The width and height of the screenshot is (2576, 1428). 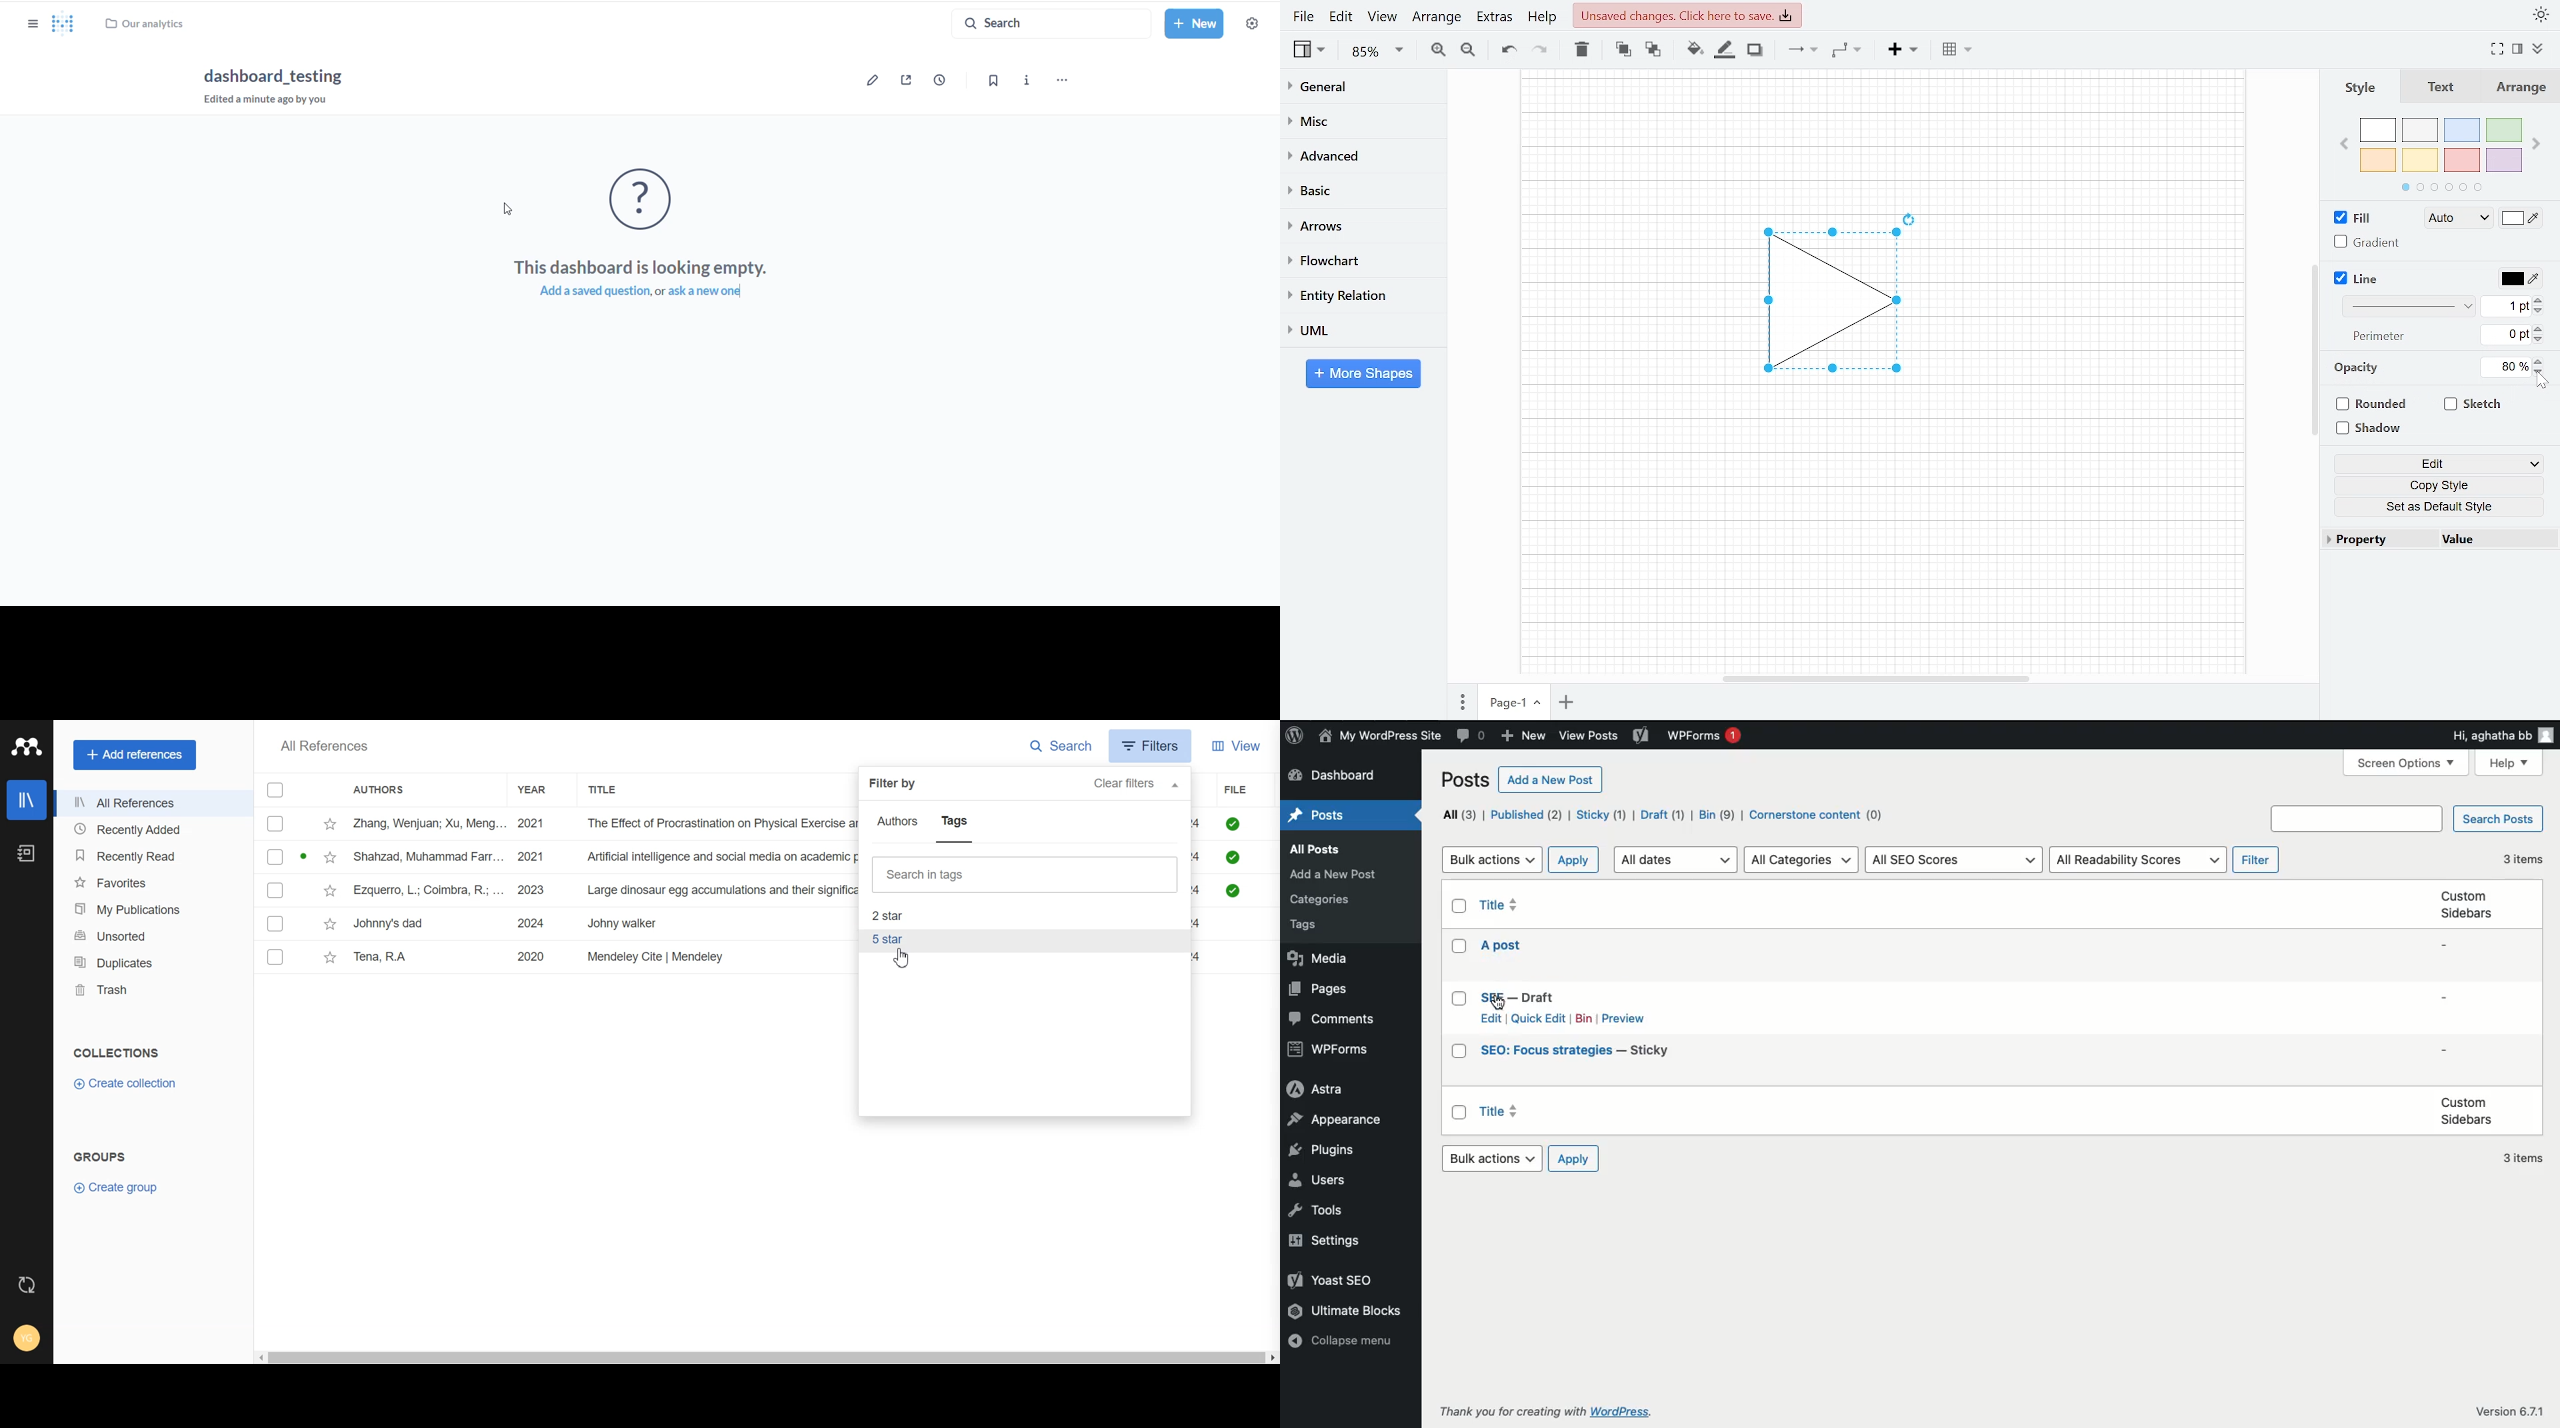 I want to click on Triangle, so click(x=1843, y=307).